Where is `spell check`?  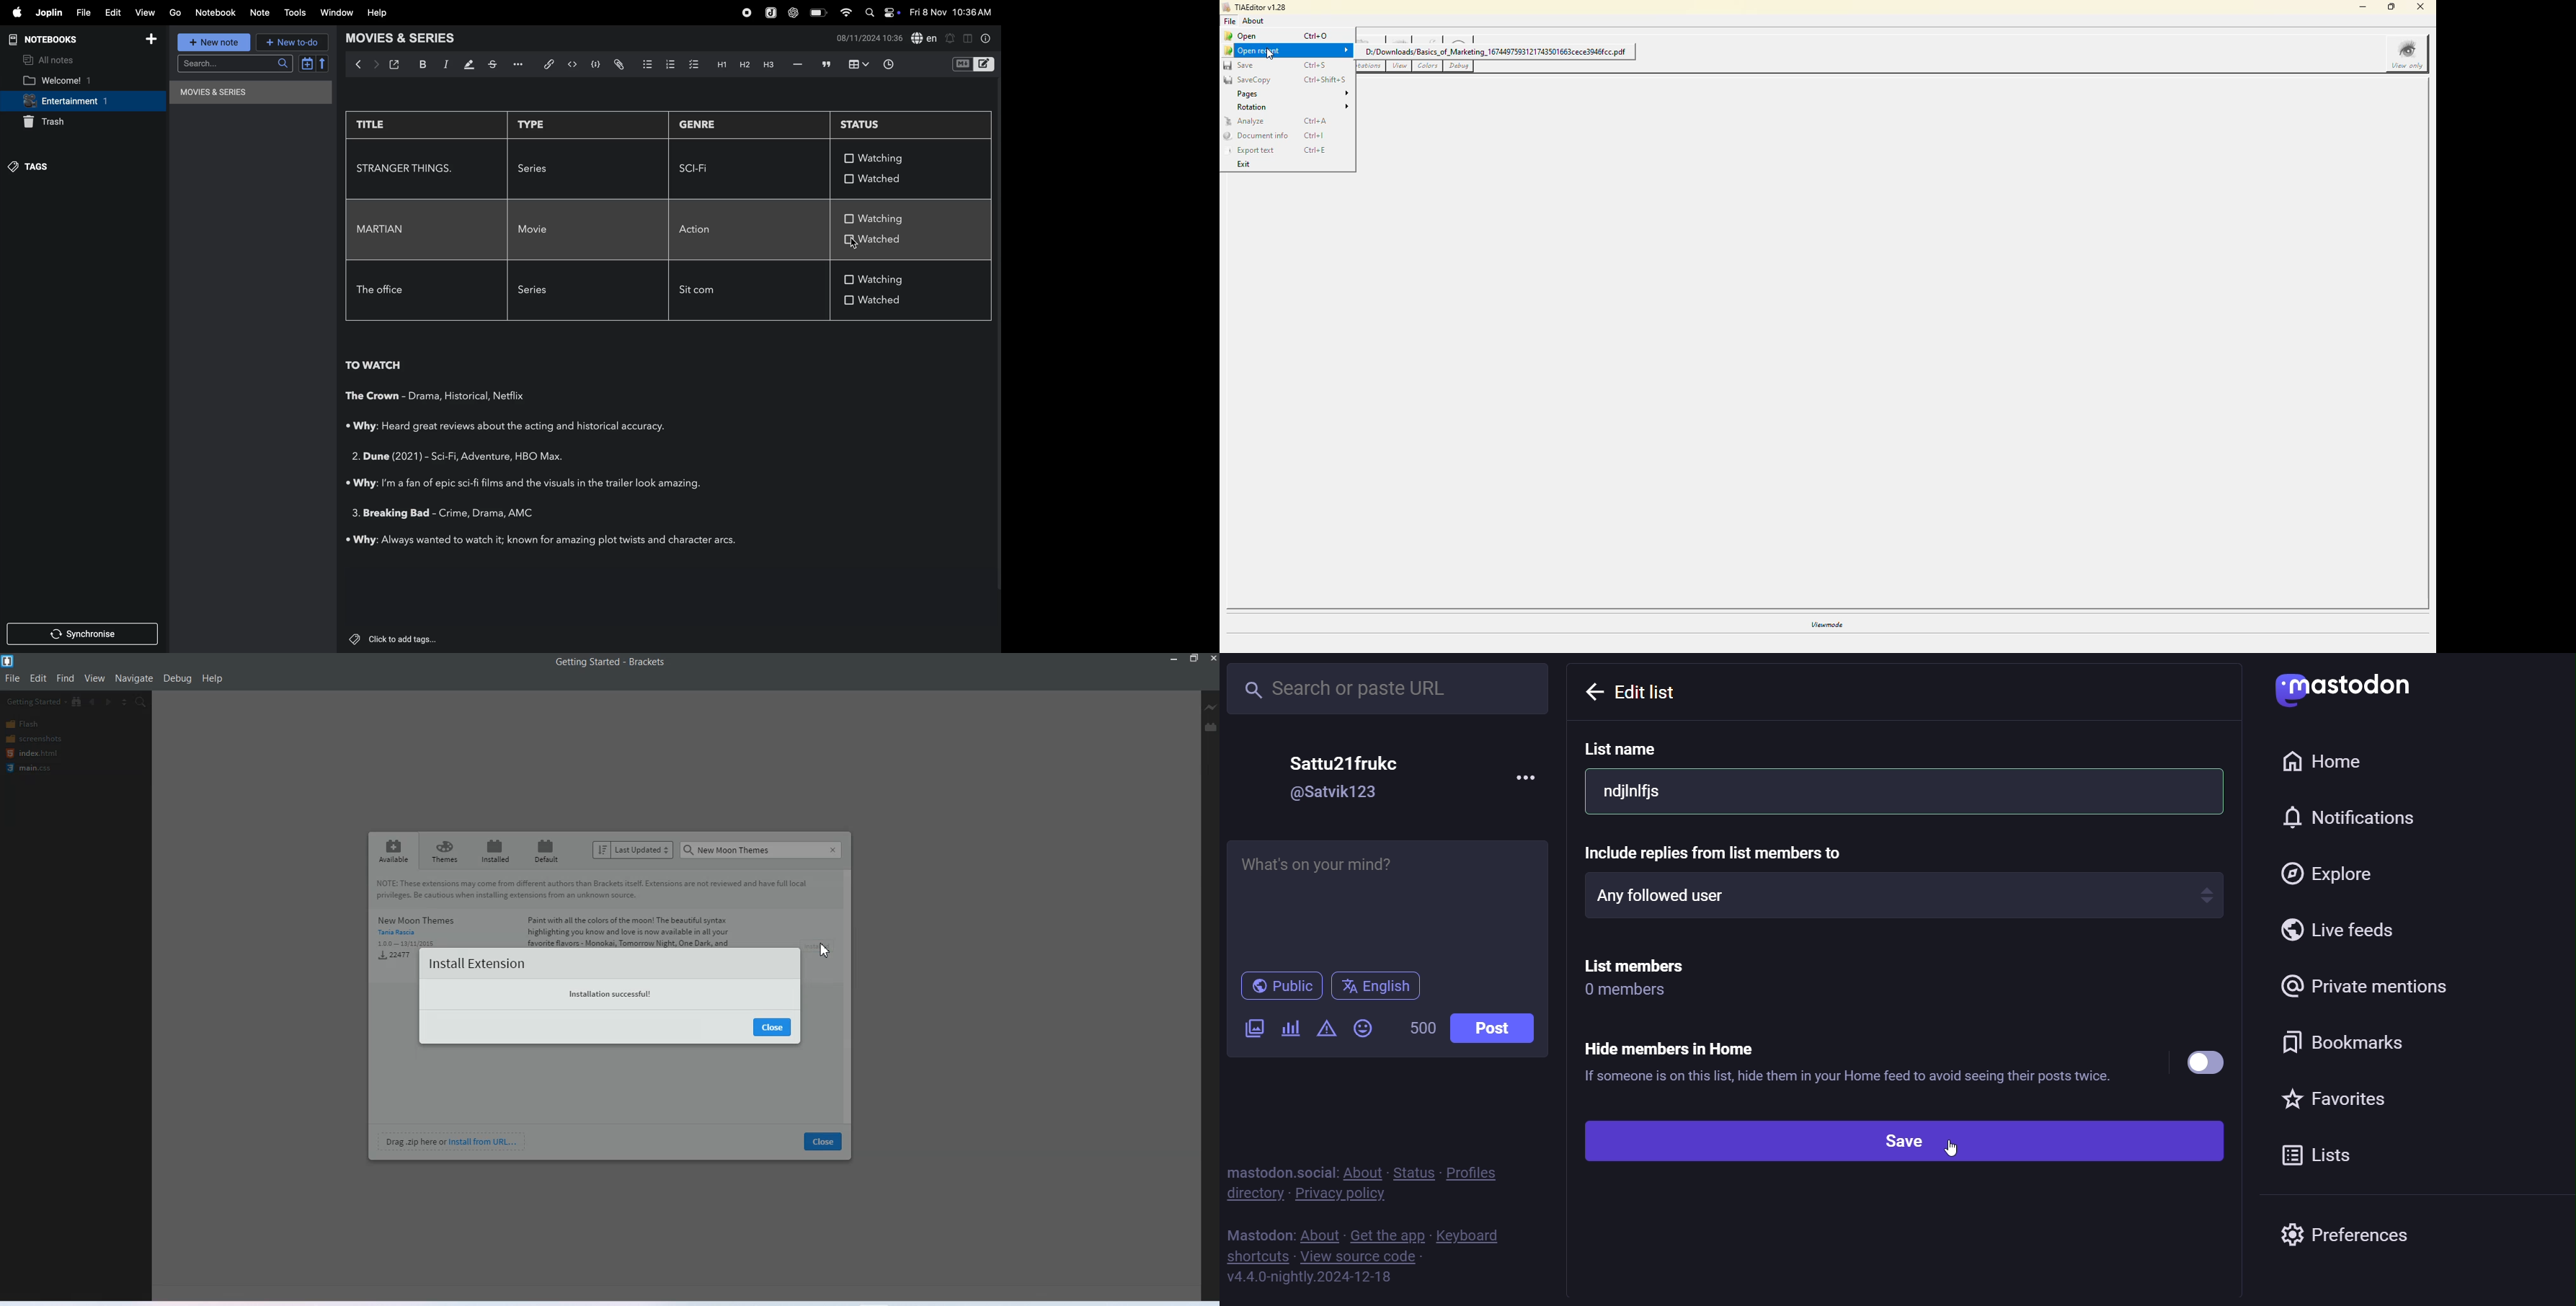
spell check is located at coordinates (926, 37).